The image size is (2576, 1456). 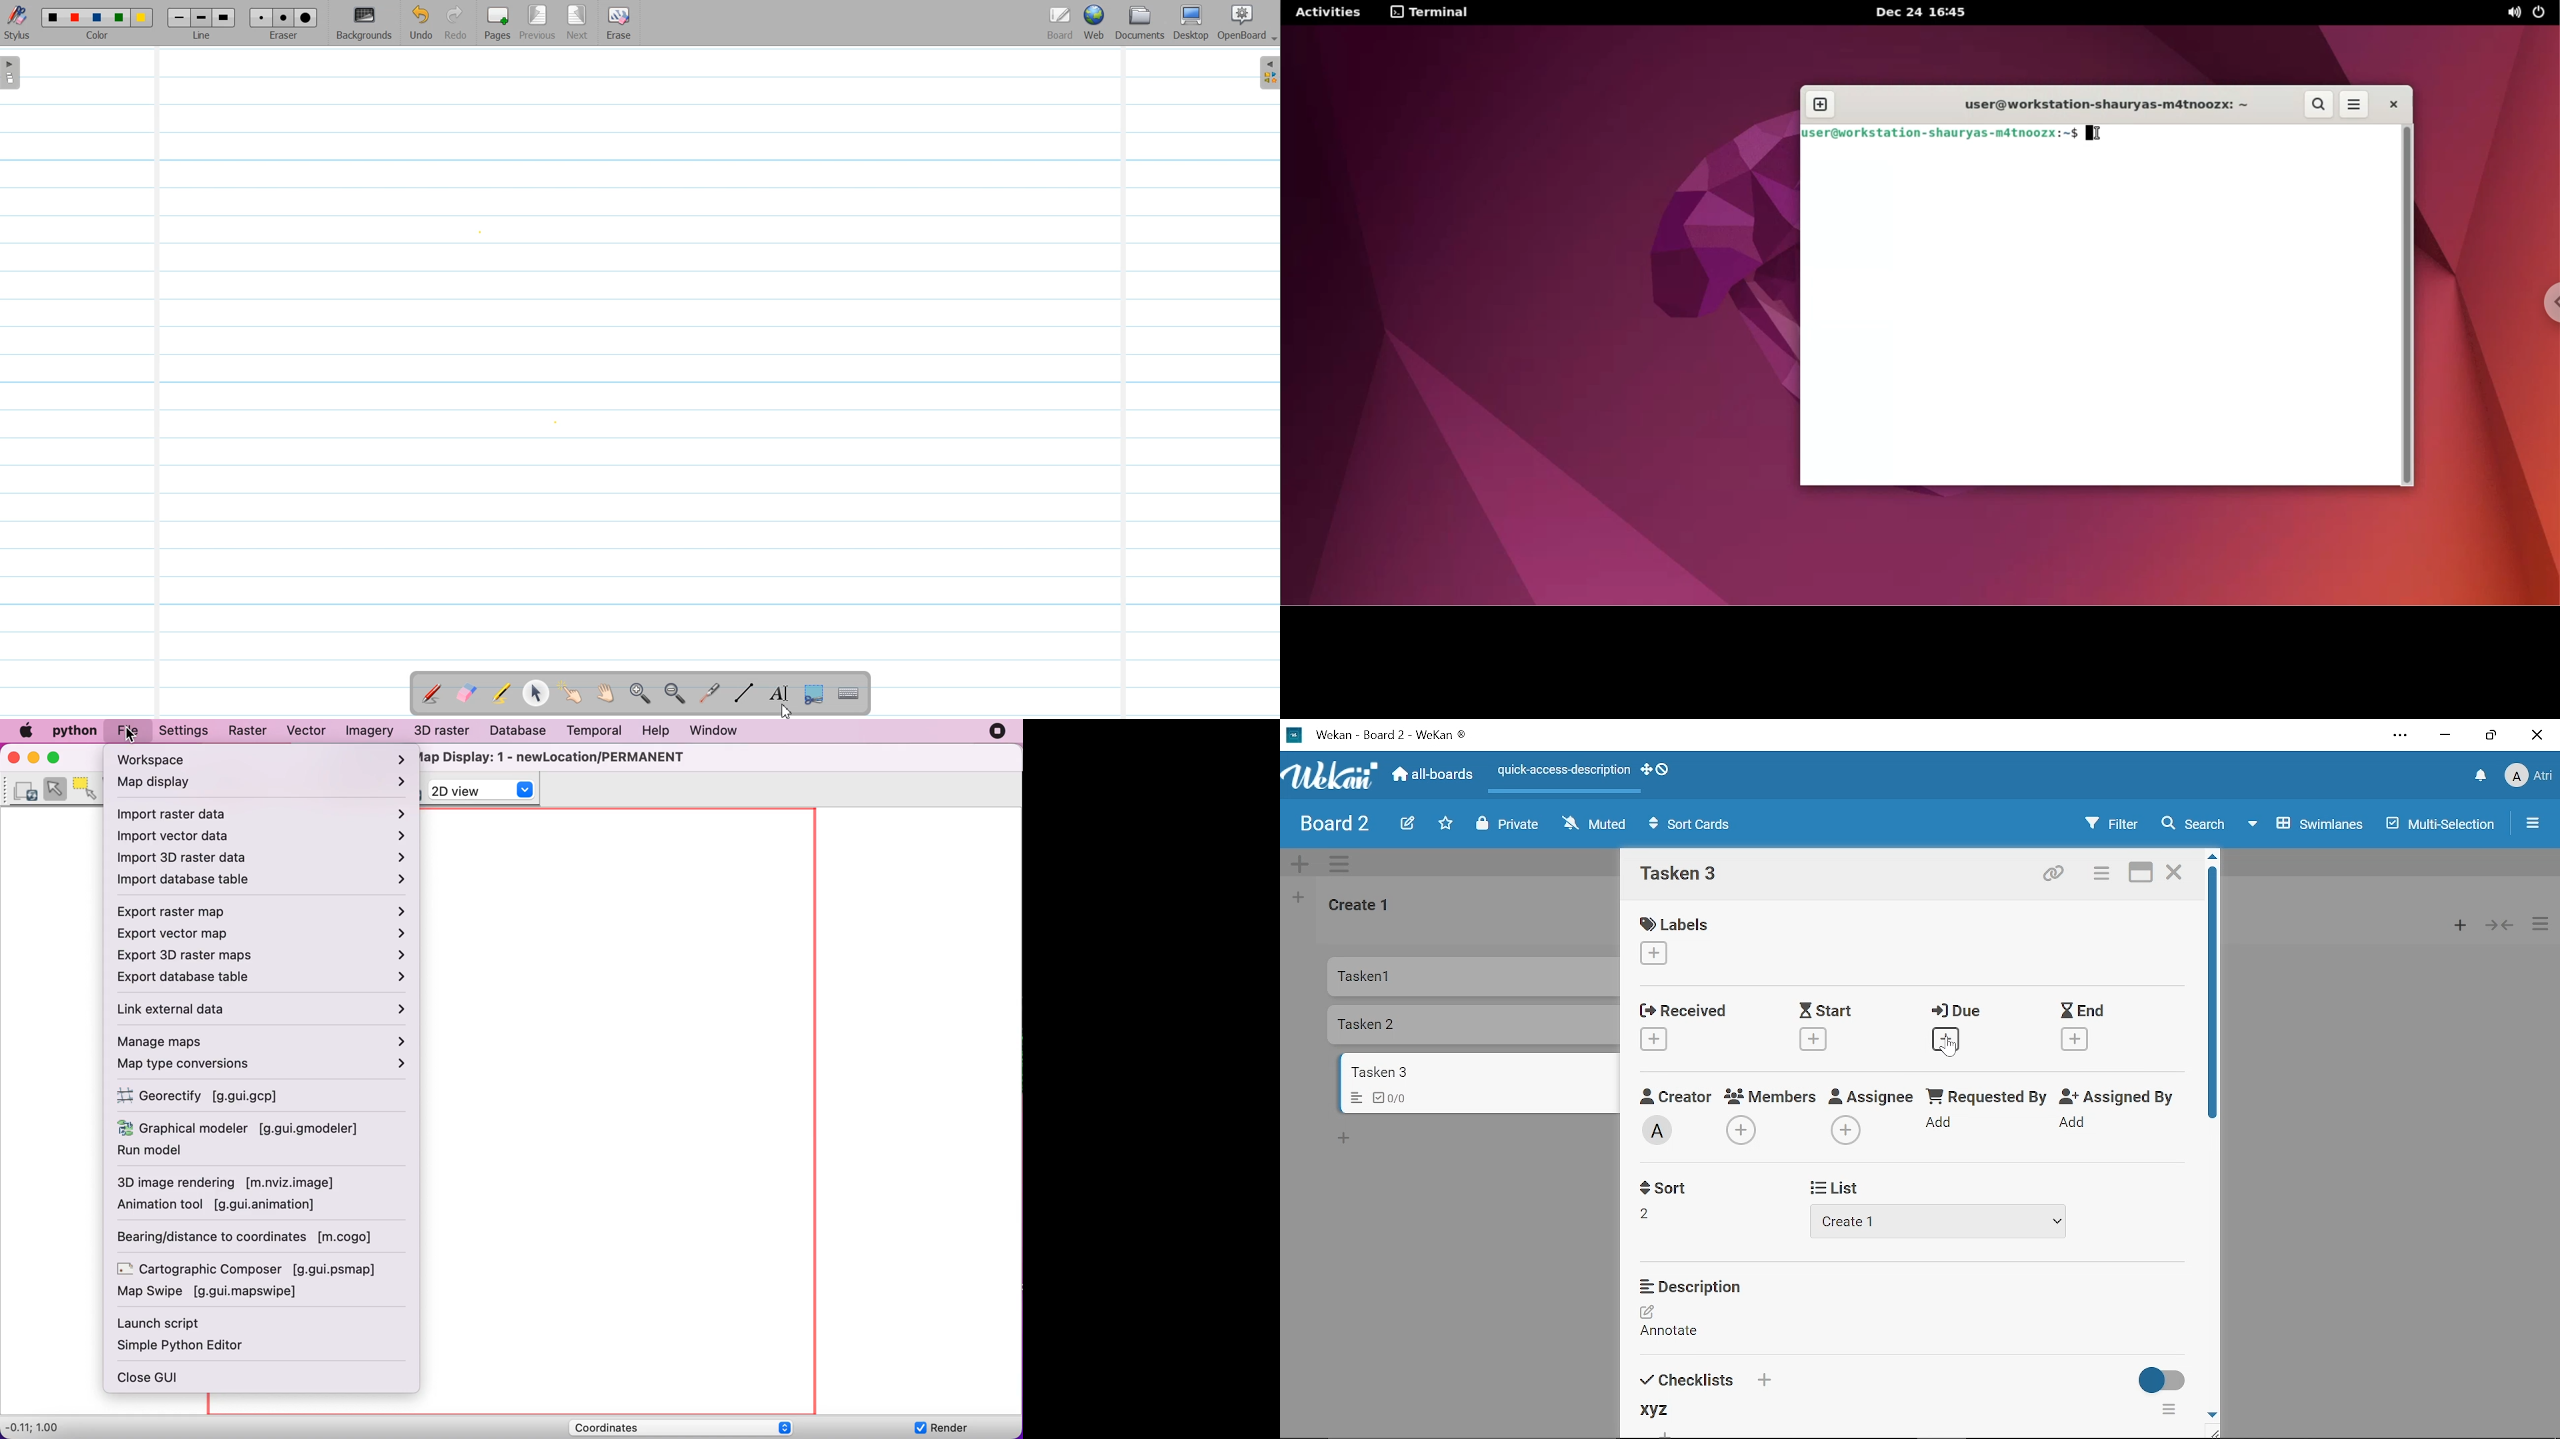 What do you see at coordinates (1955, 1012) in the screenshot?
I see `Due` at bounding box center [1955, 1012].